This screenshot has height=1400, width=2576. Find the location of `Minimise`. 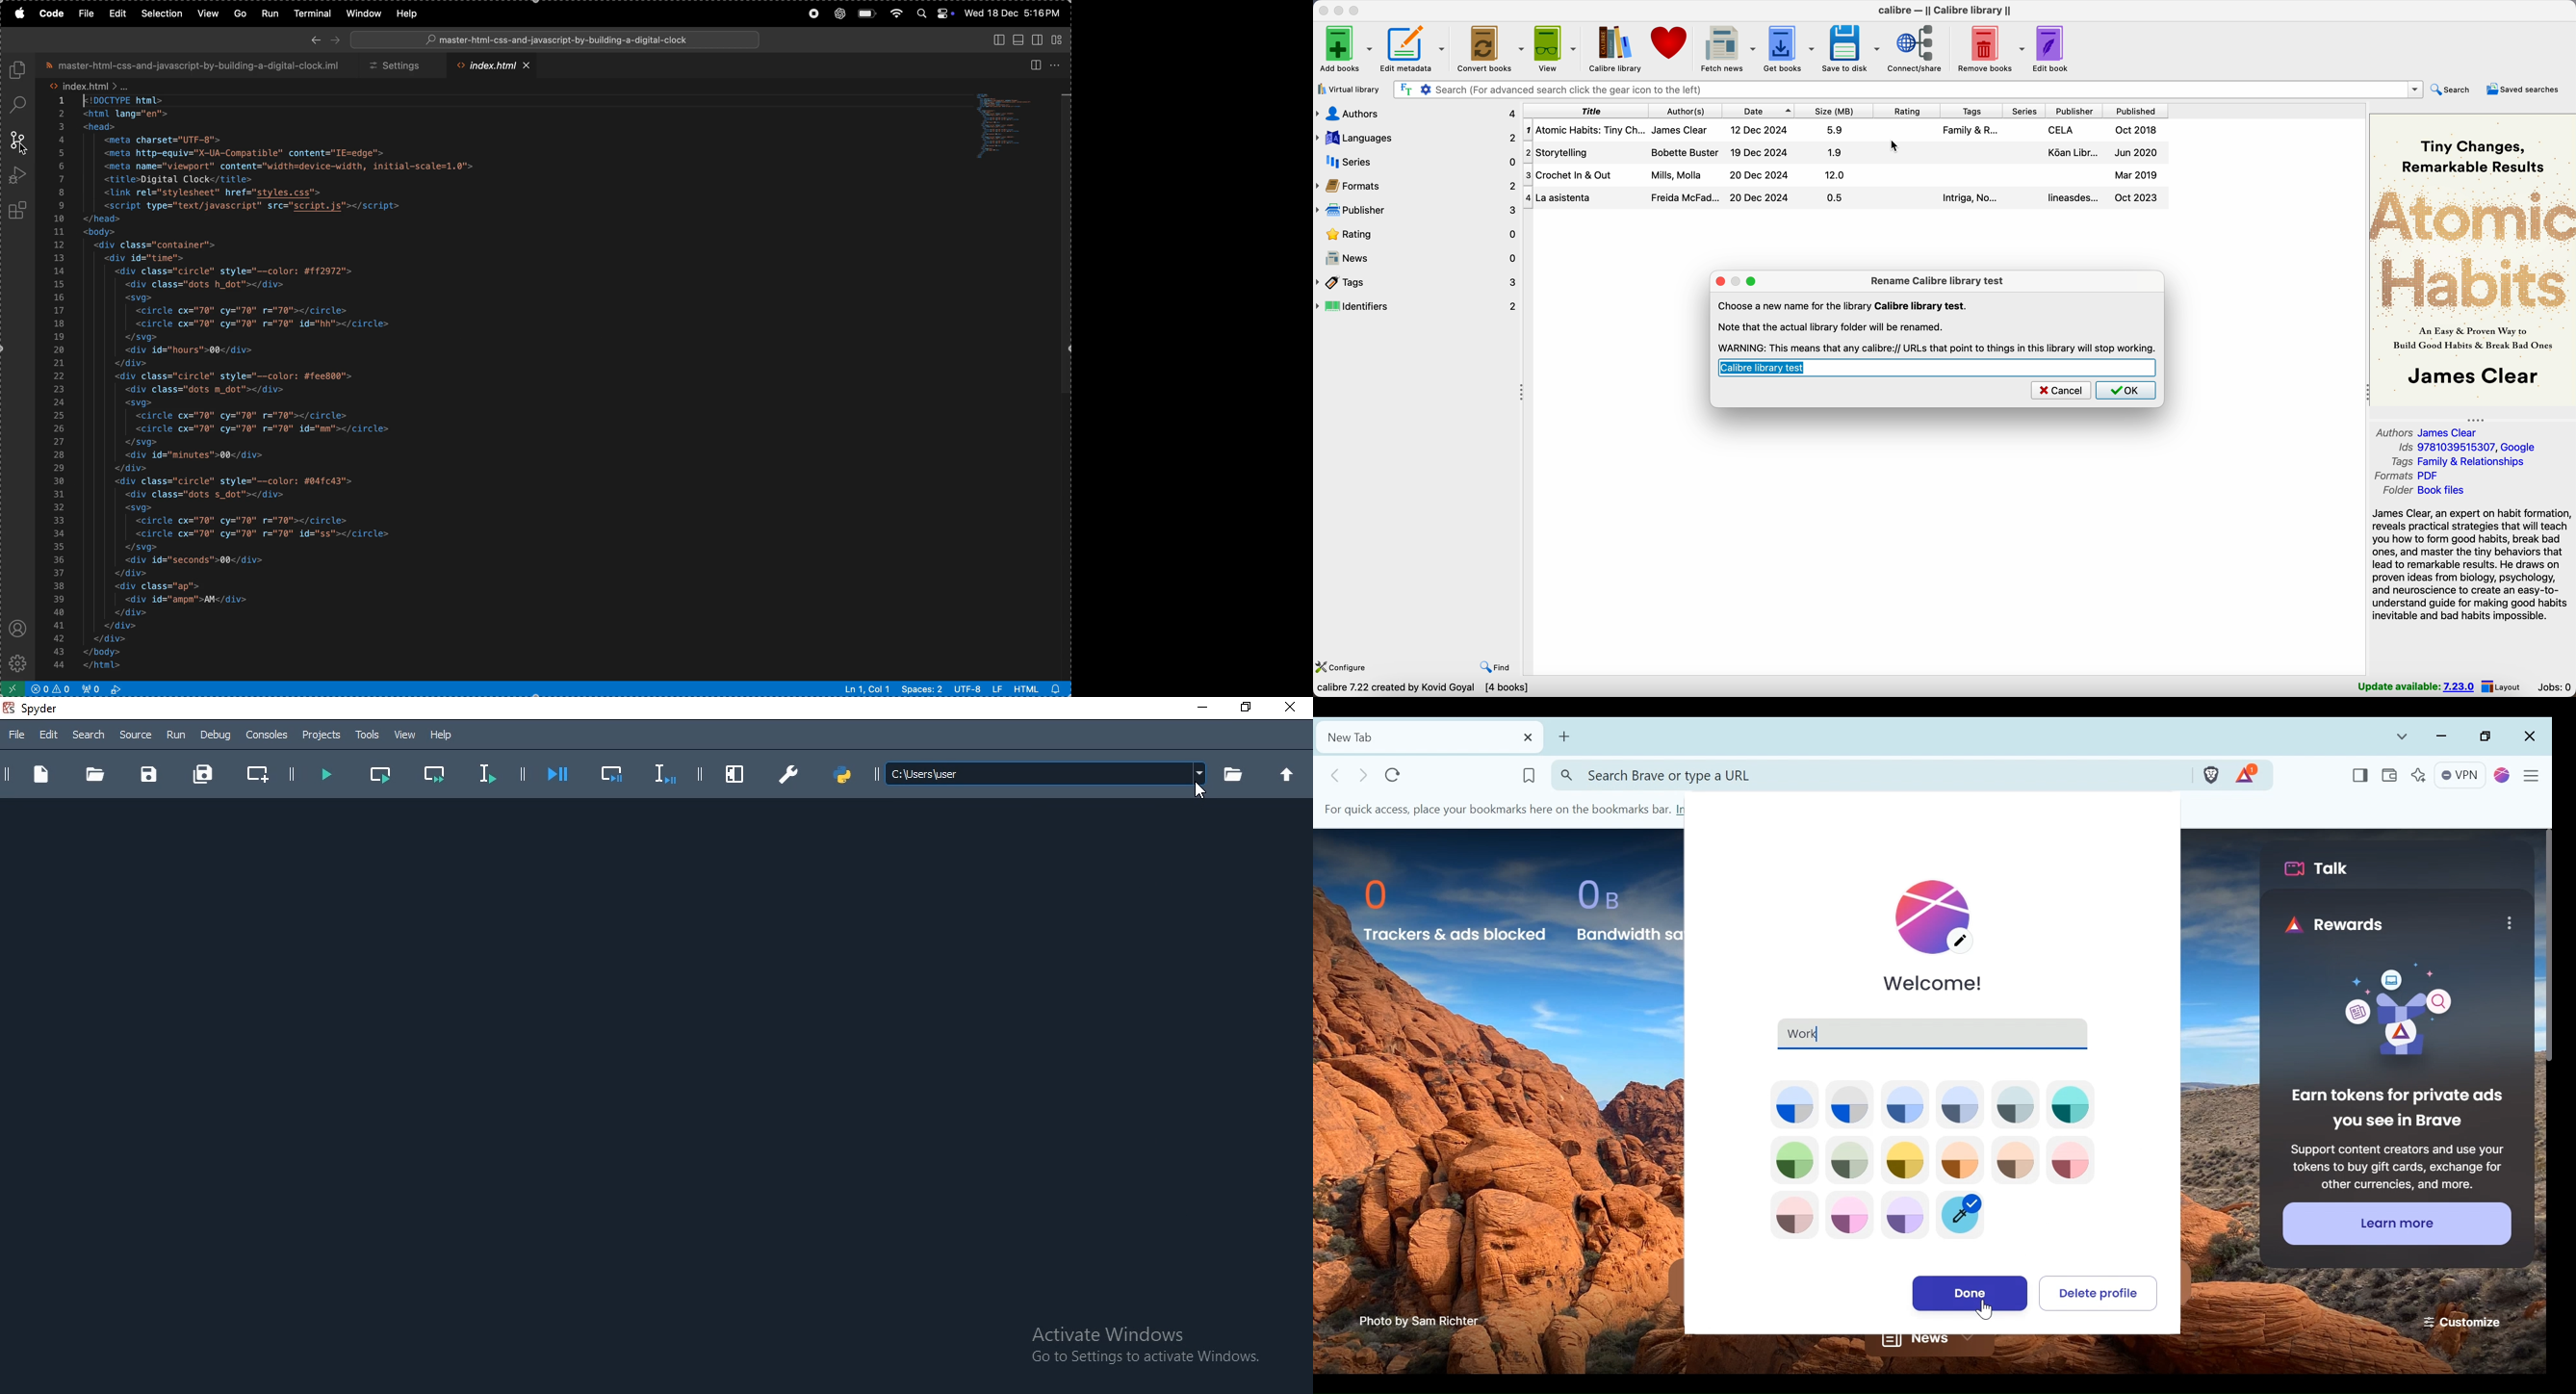

Minimise is located at coordinates (1199, 708).